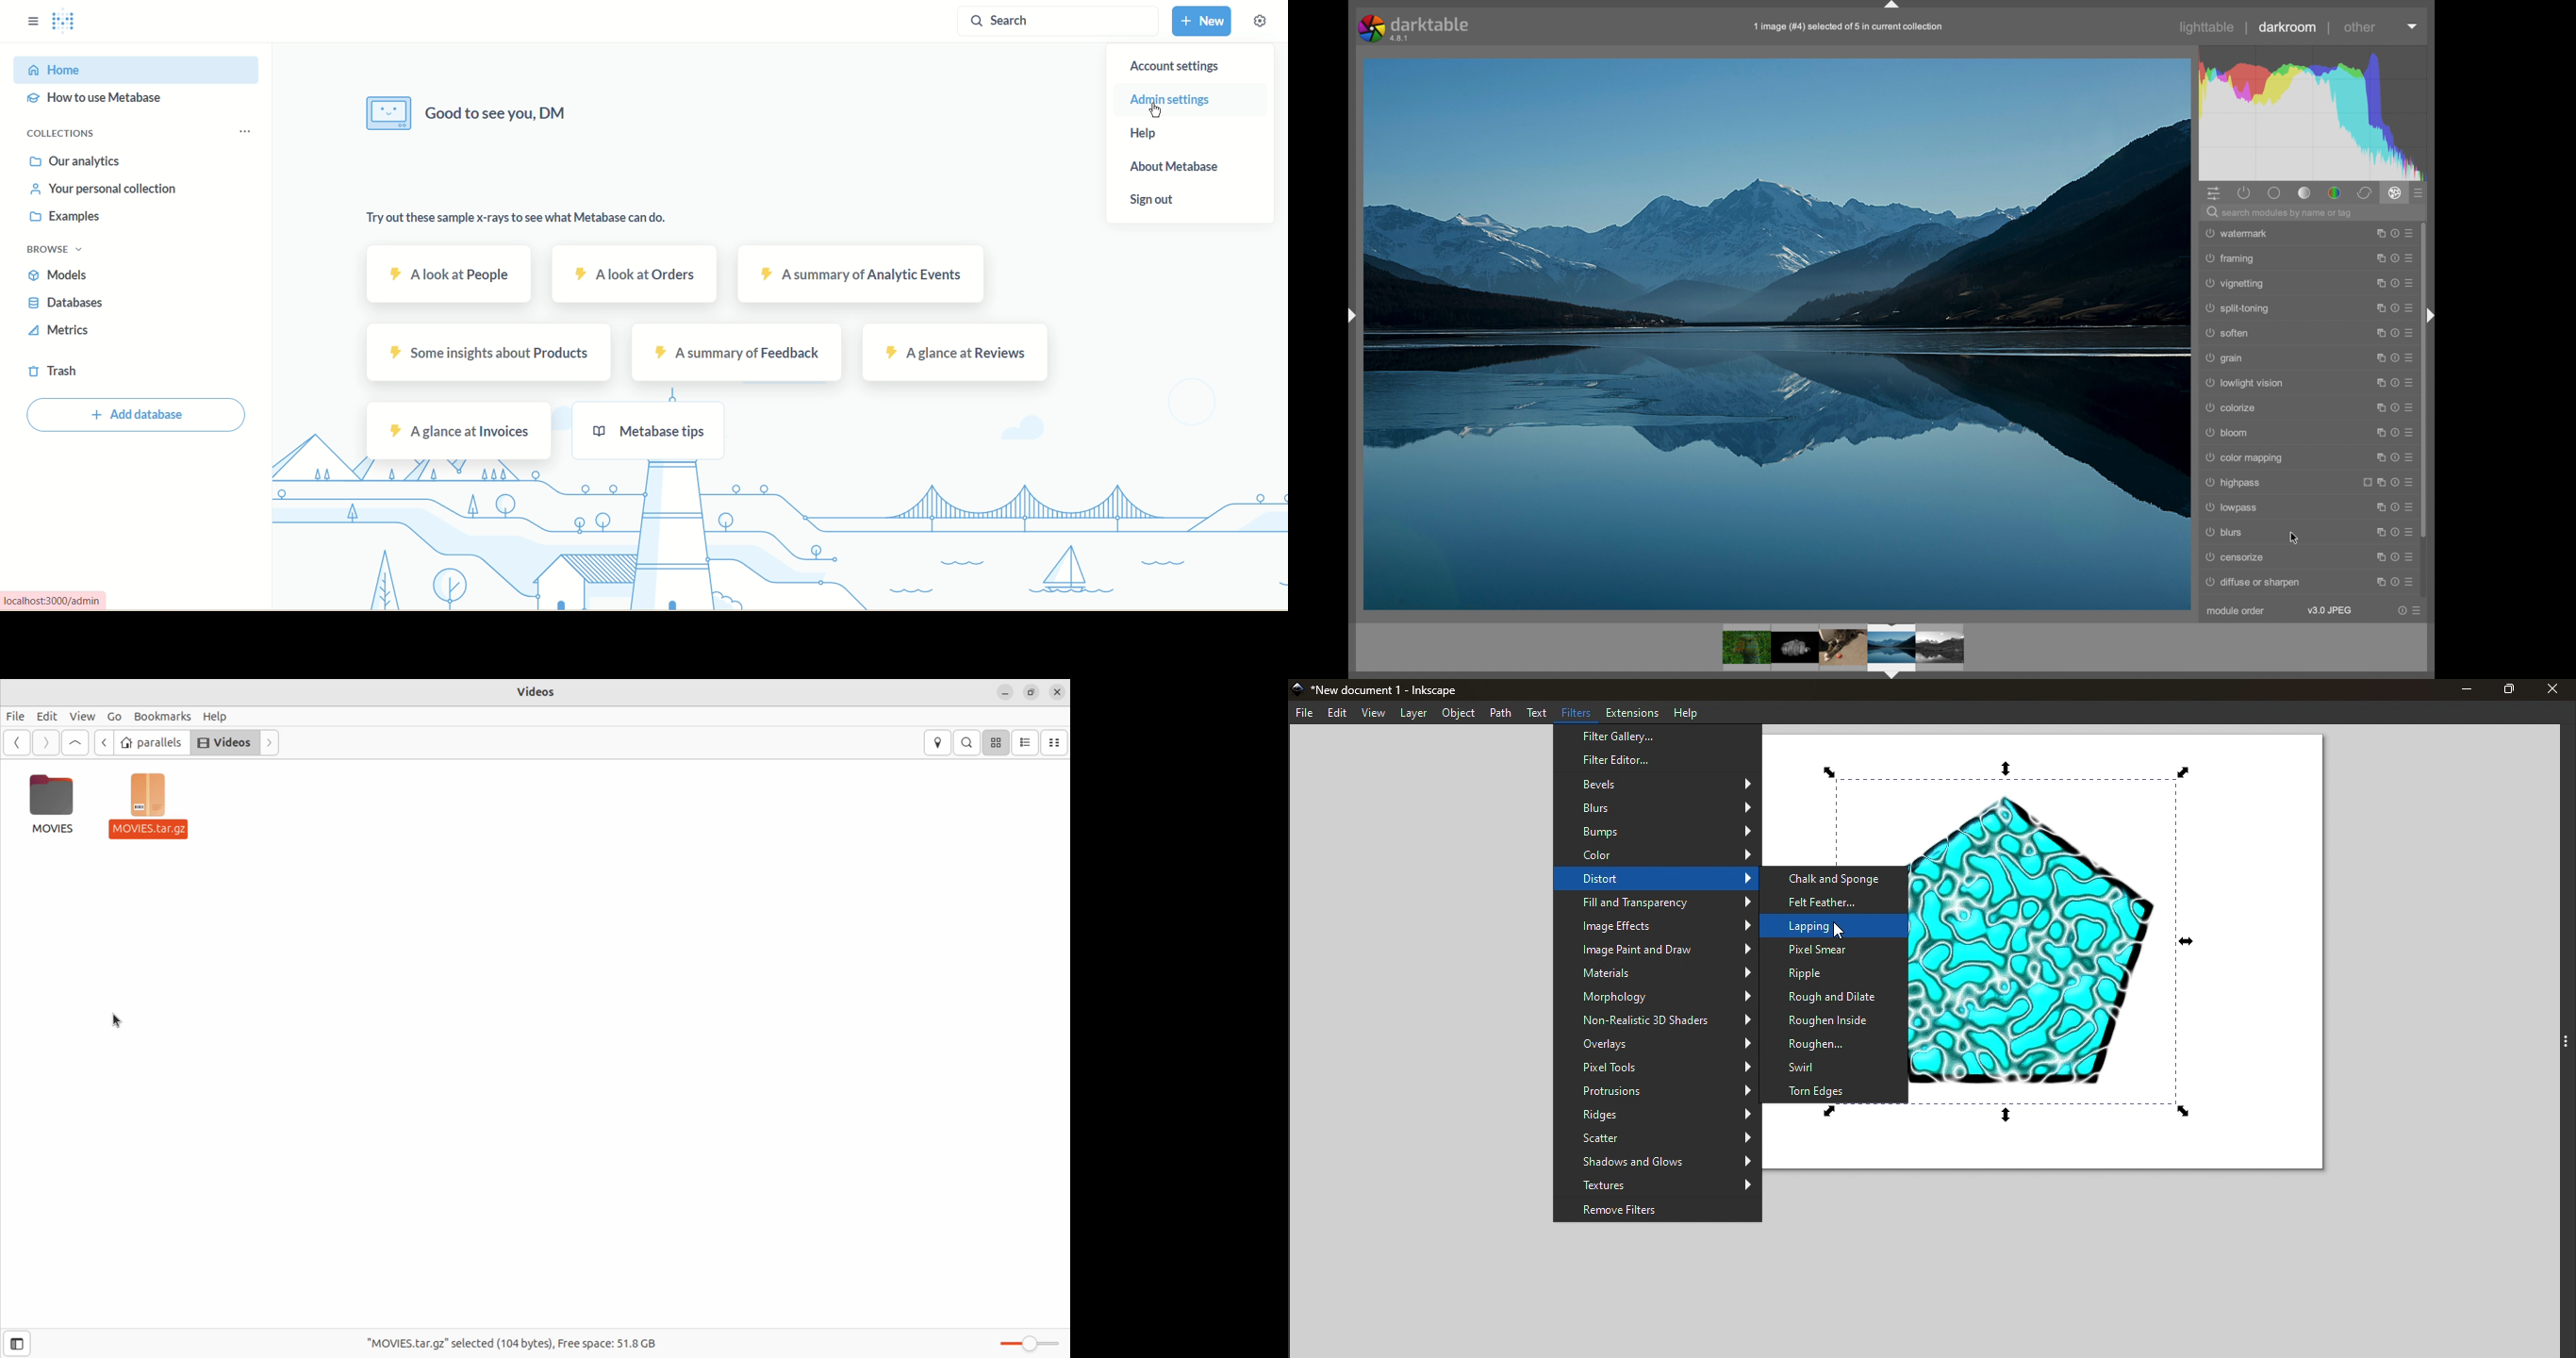  I want to click on Help, so click(1685, 711).